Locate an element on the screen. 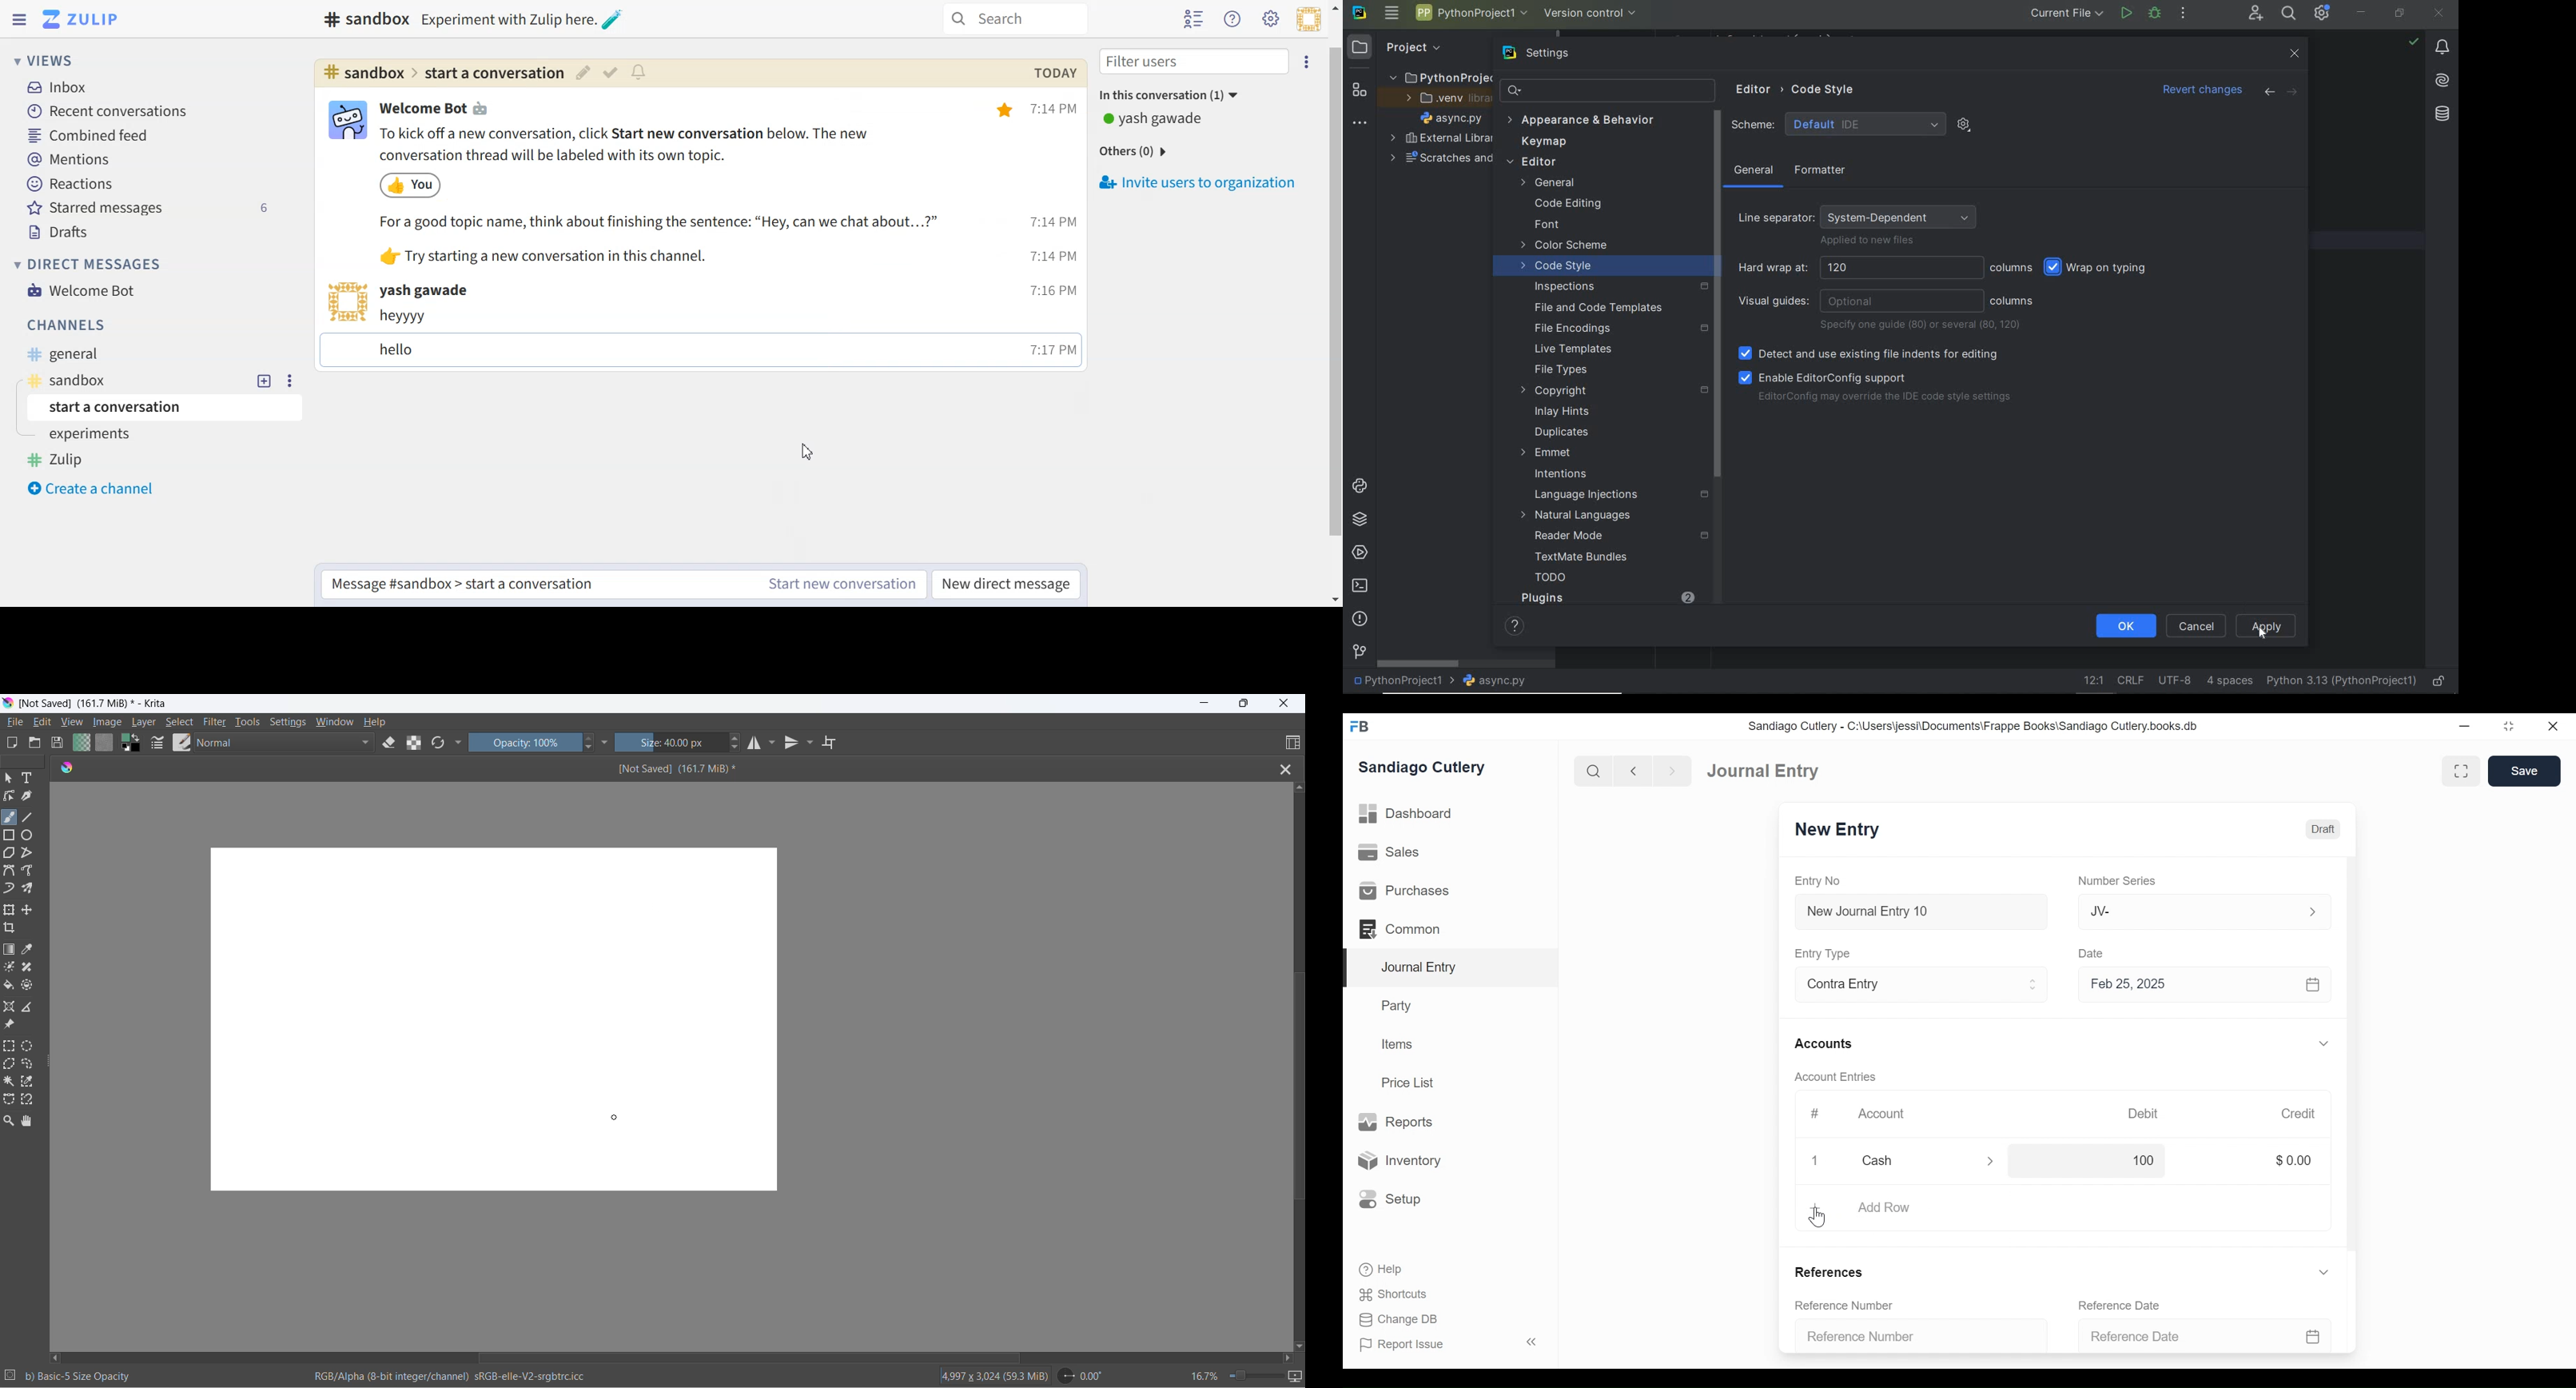 This screenshot has width=2576, height=1400. swap foreground and background colors is located at coordinates (134, 746).